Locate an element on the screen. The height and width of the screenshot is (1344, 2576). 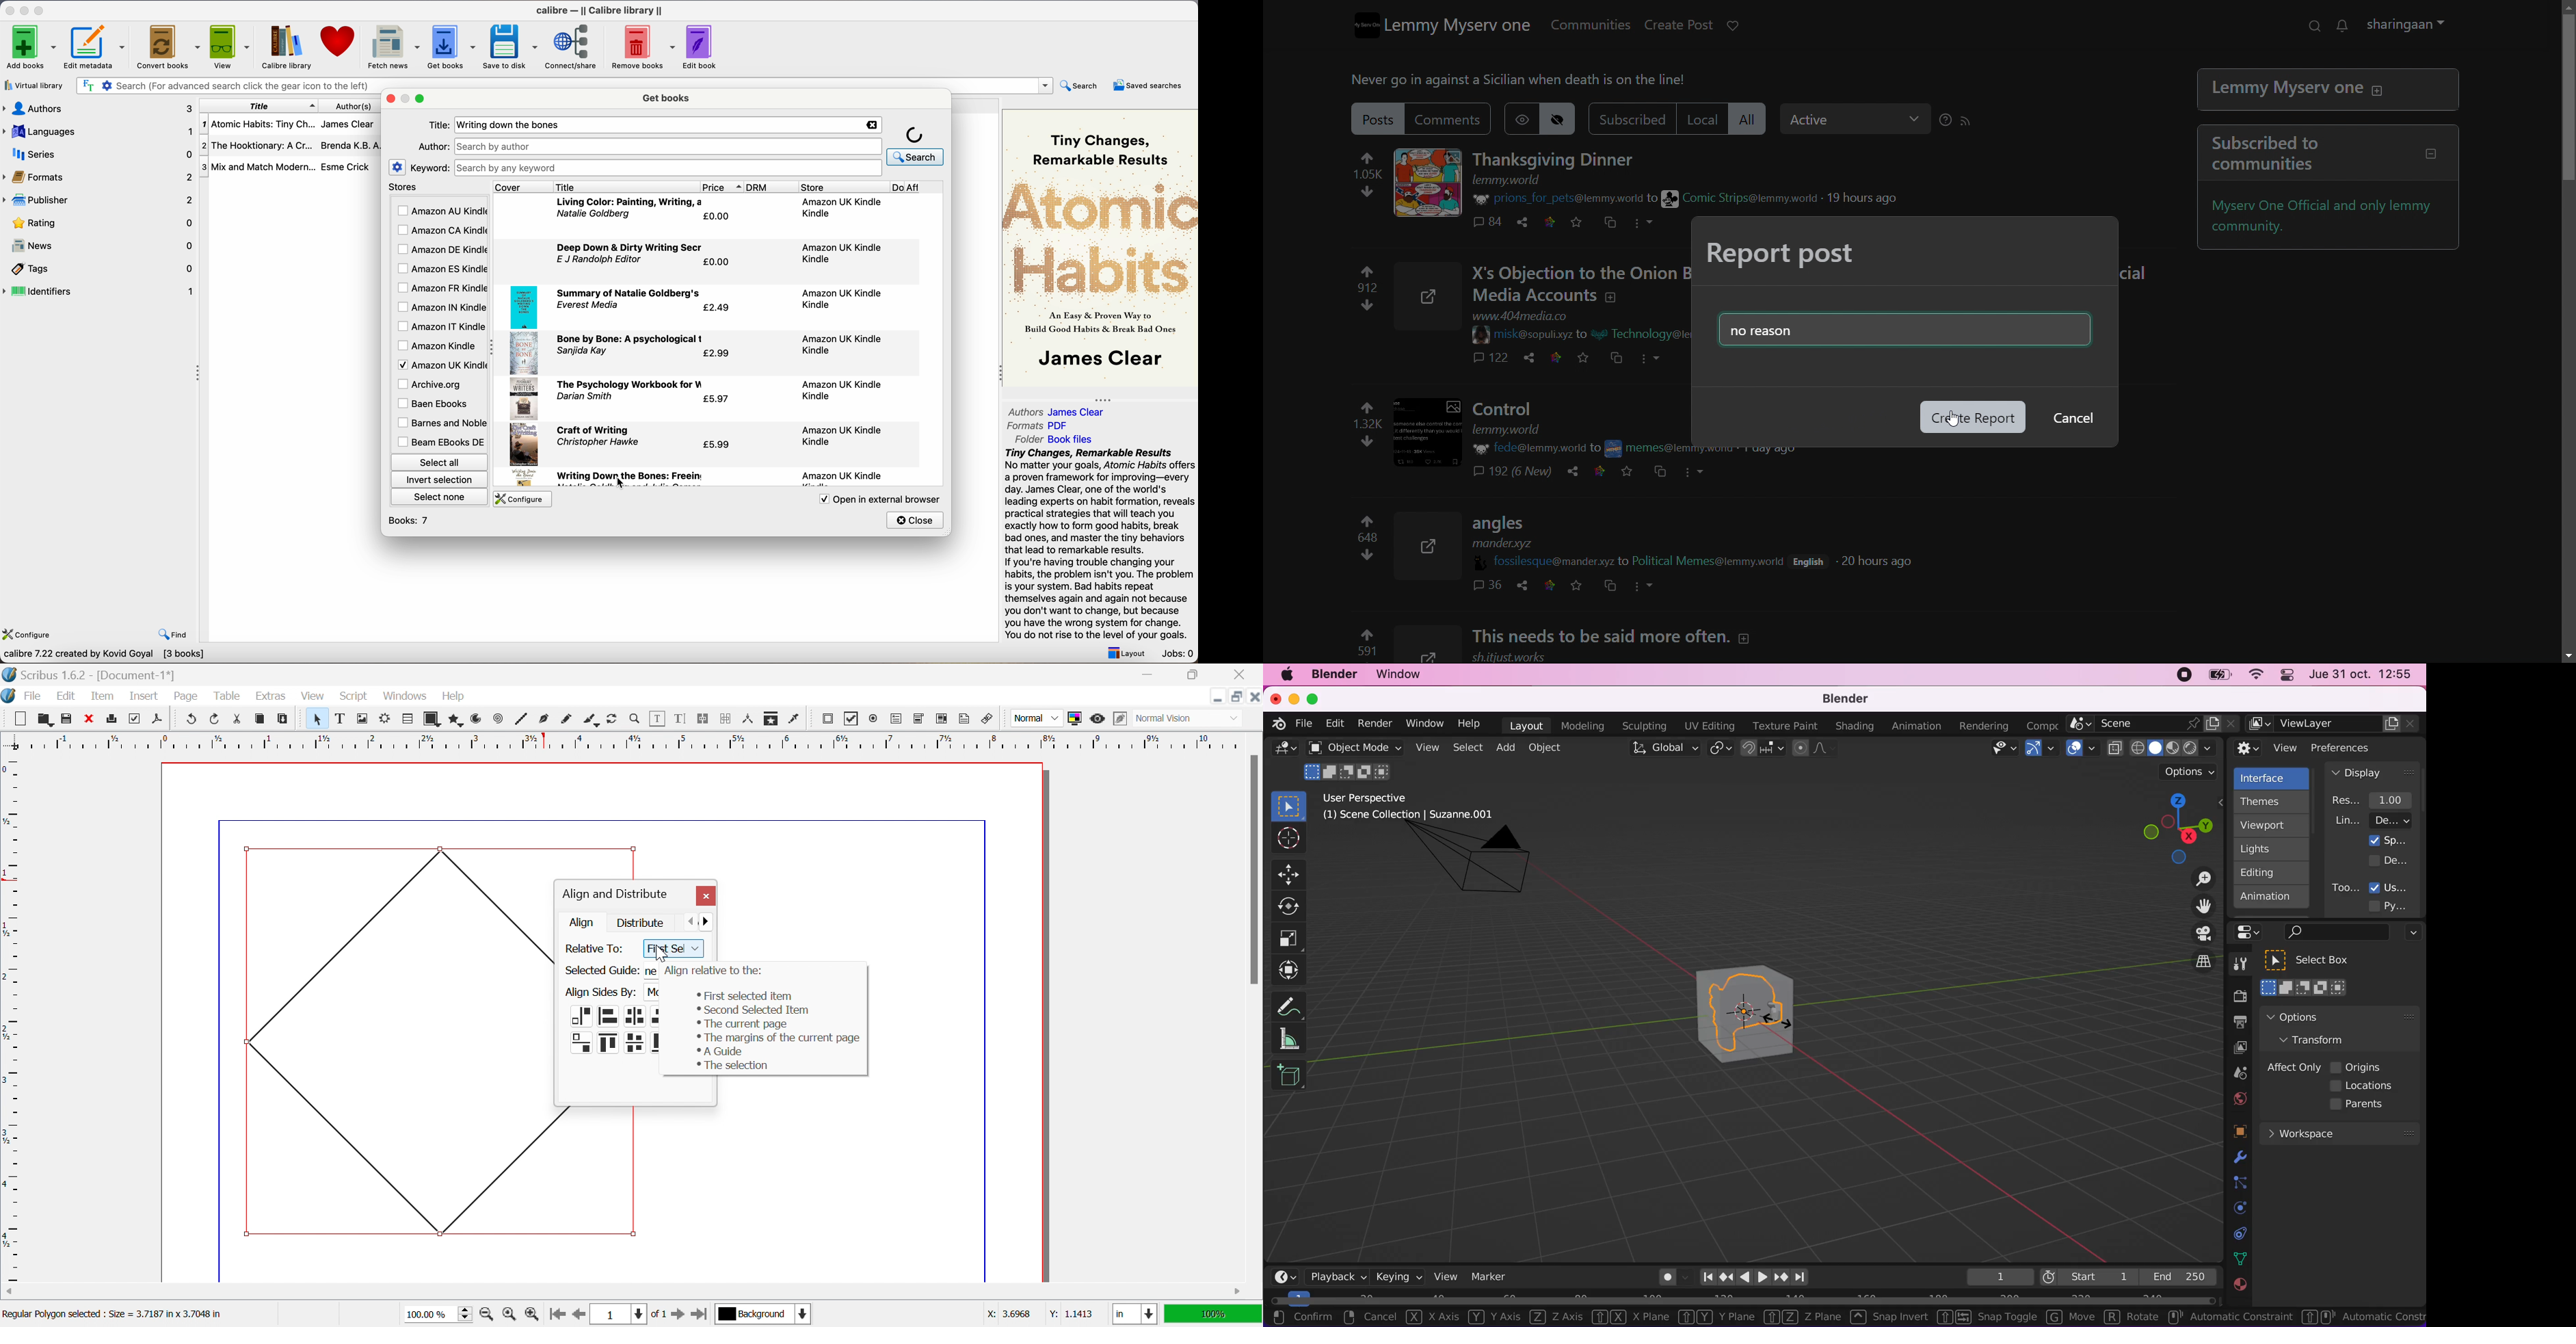
editor type is located at coordinates (1281, 1270).